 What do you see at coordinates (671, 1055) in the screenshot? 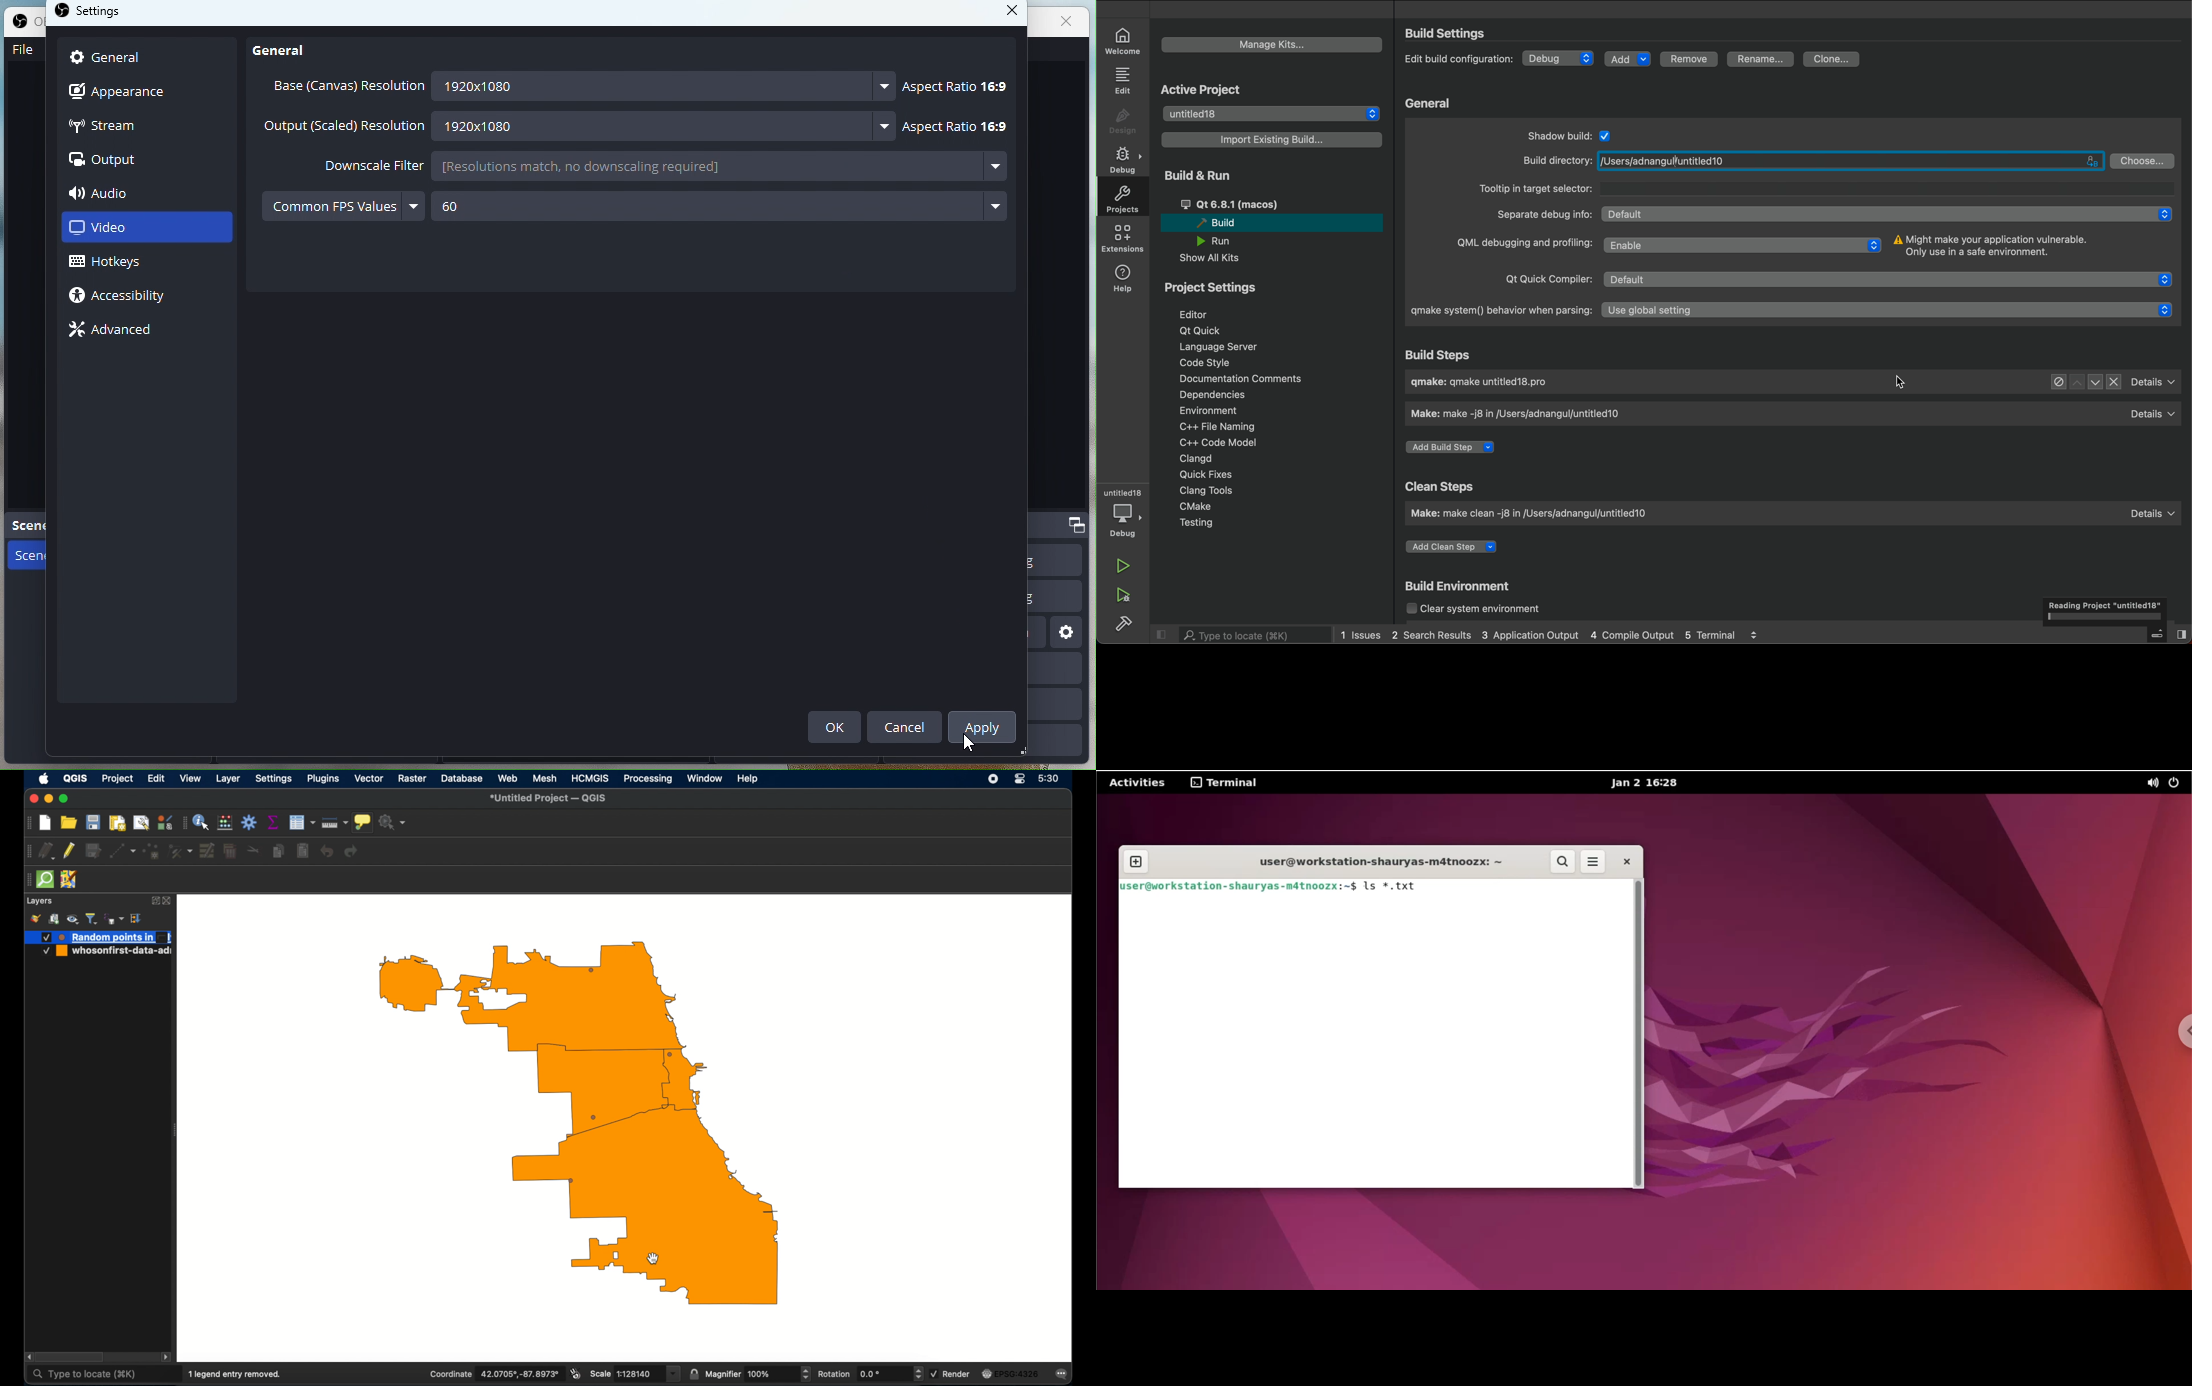
I see `random point` at bounding box center [671, 1055].